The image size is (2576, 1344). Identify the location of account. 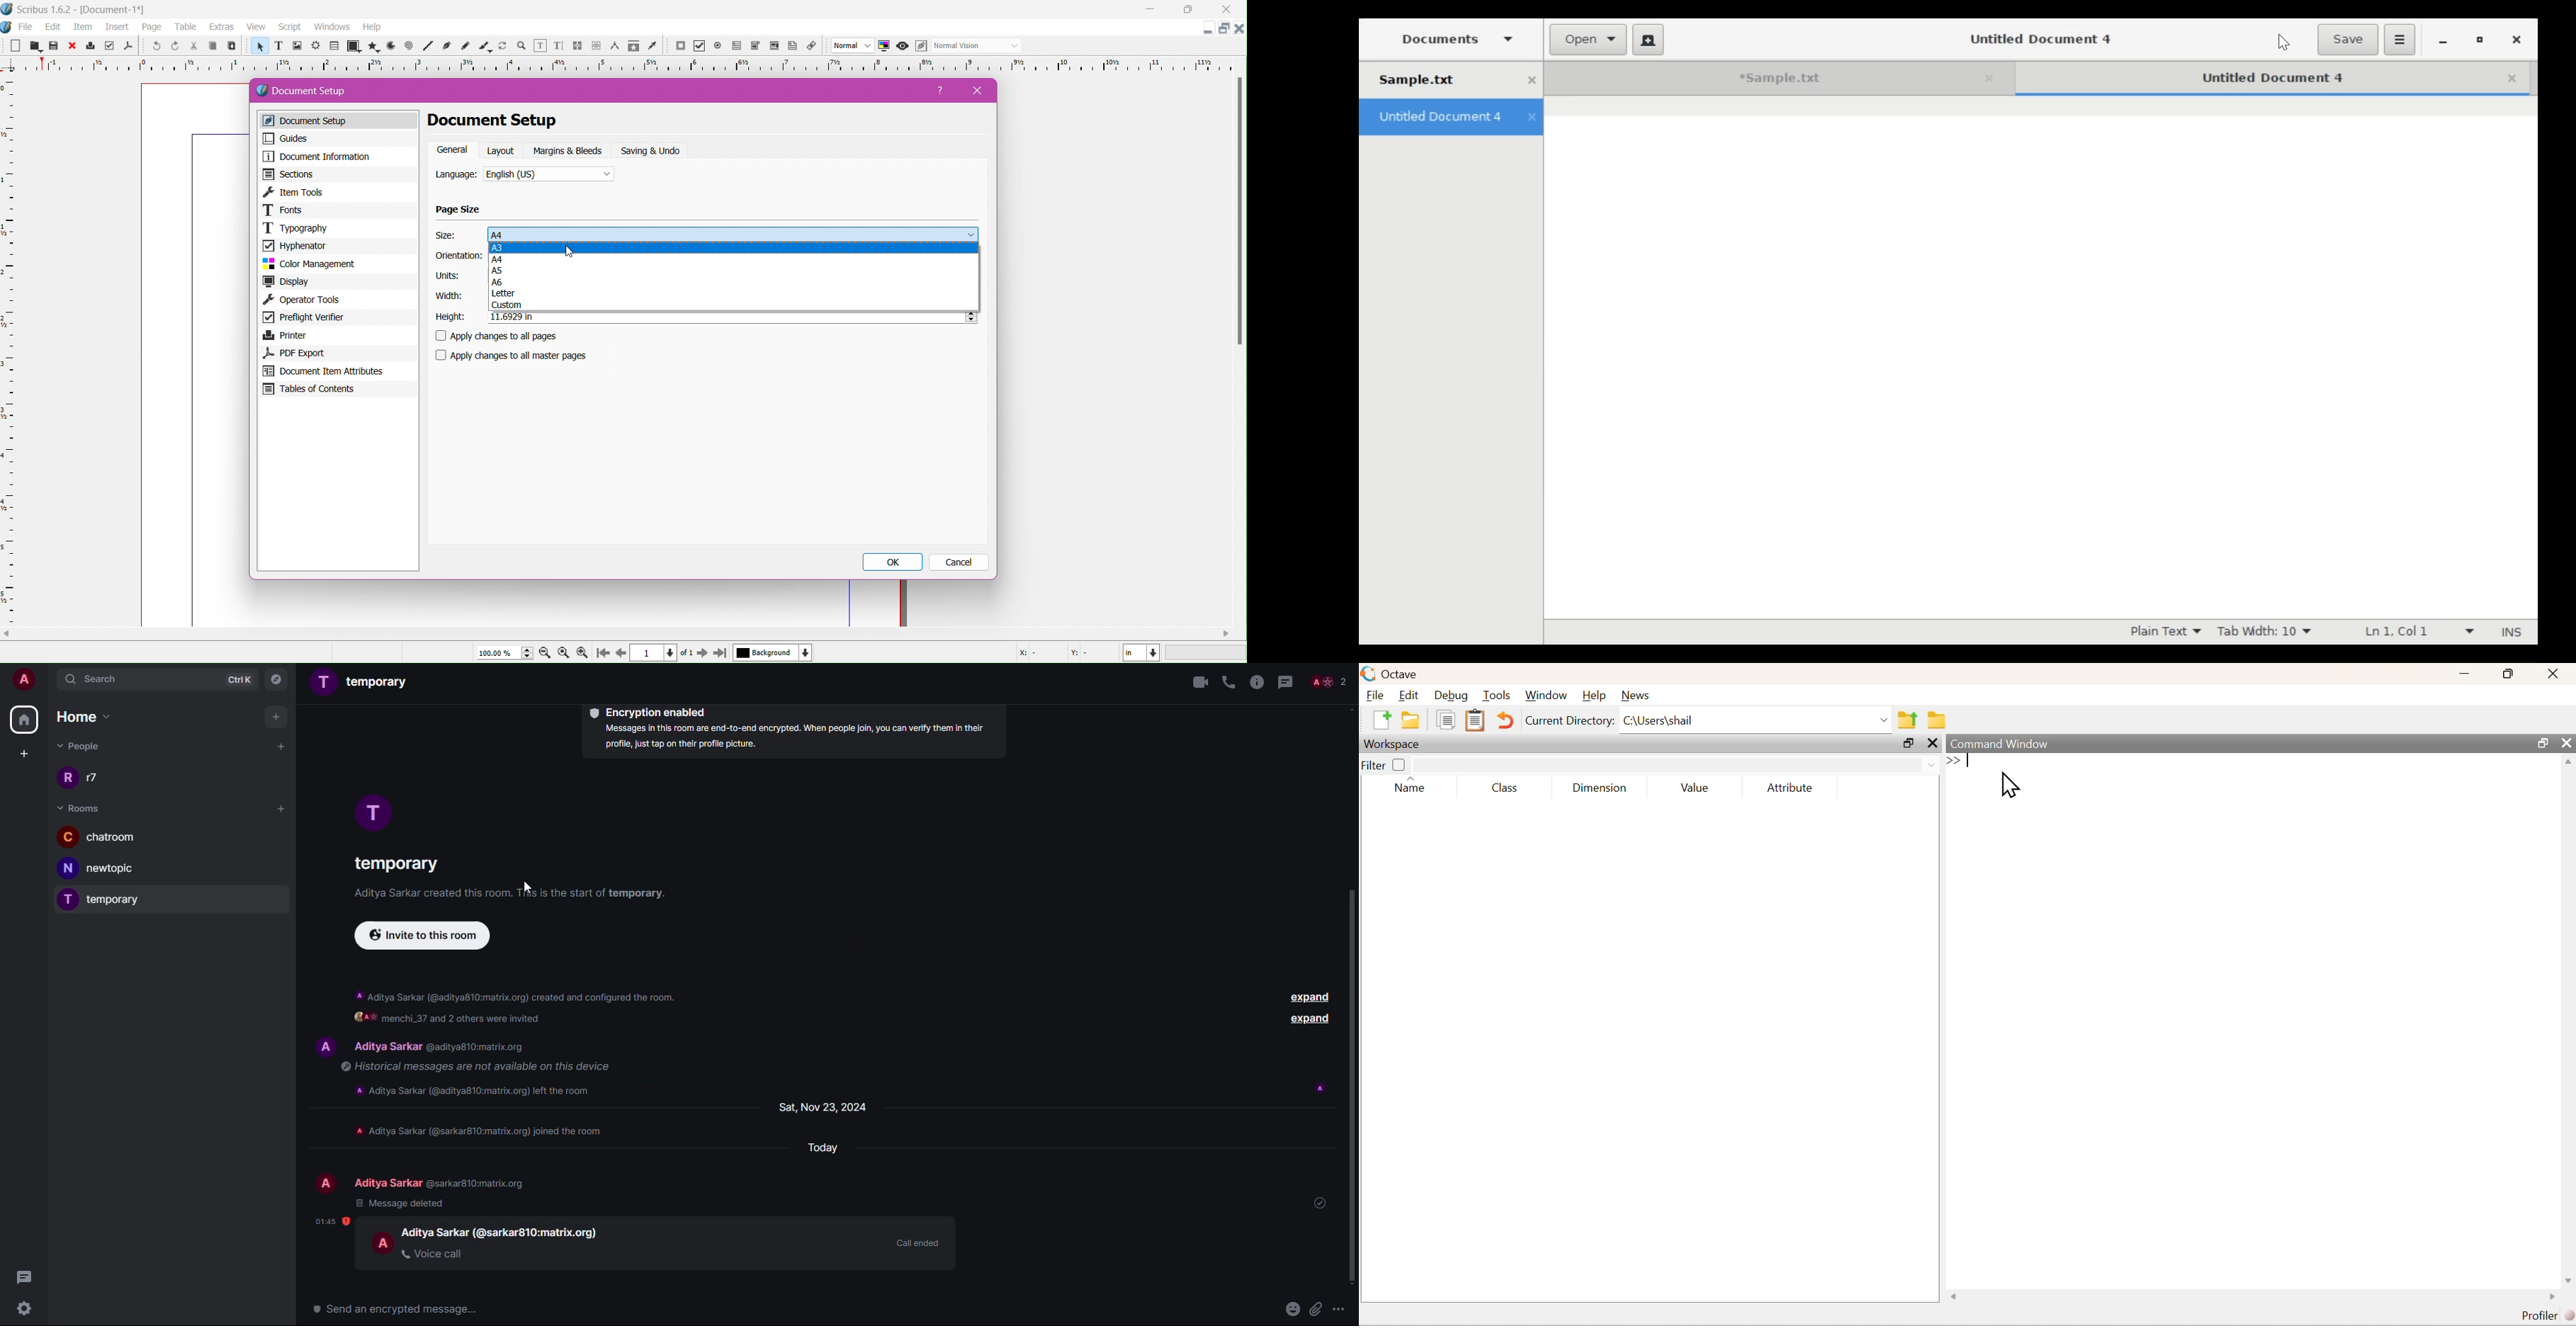
(23, 681).